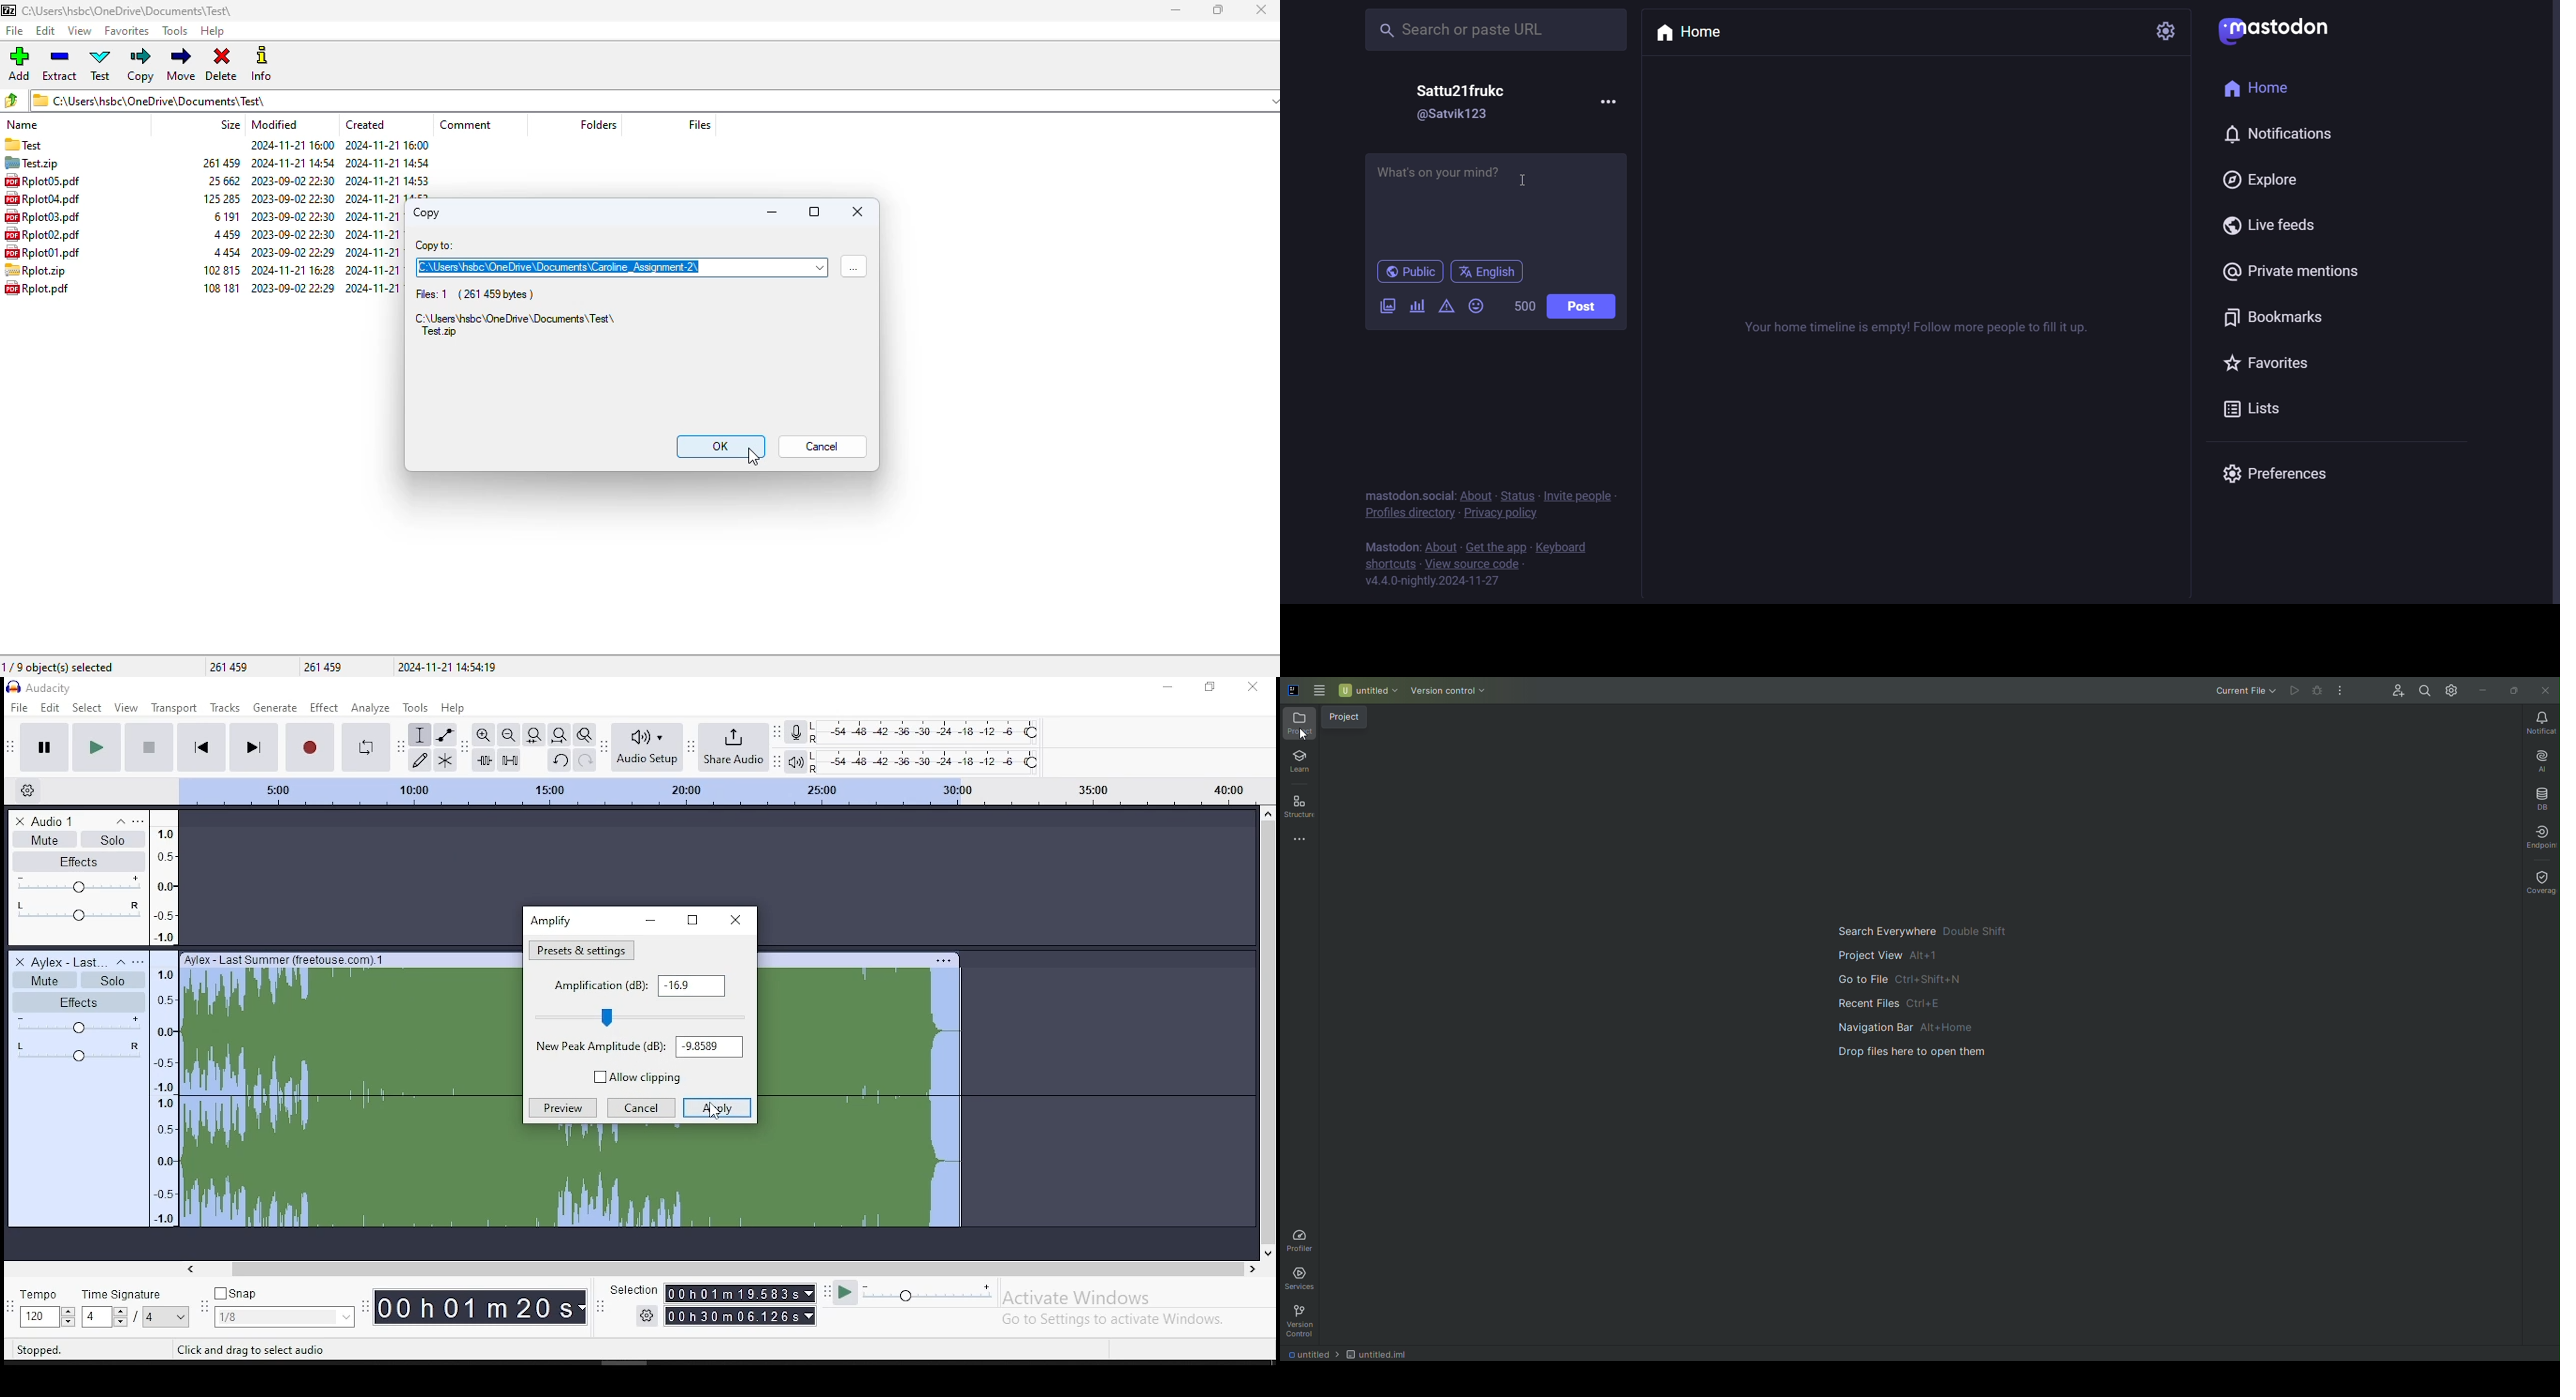 The width and height of the screenshot is (2576, 1400). What do you see at coordinates (293, 288) in the screenshot?
I see `modified date & time` at bounding box center [293, 288].